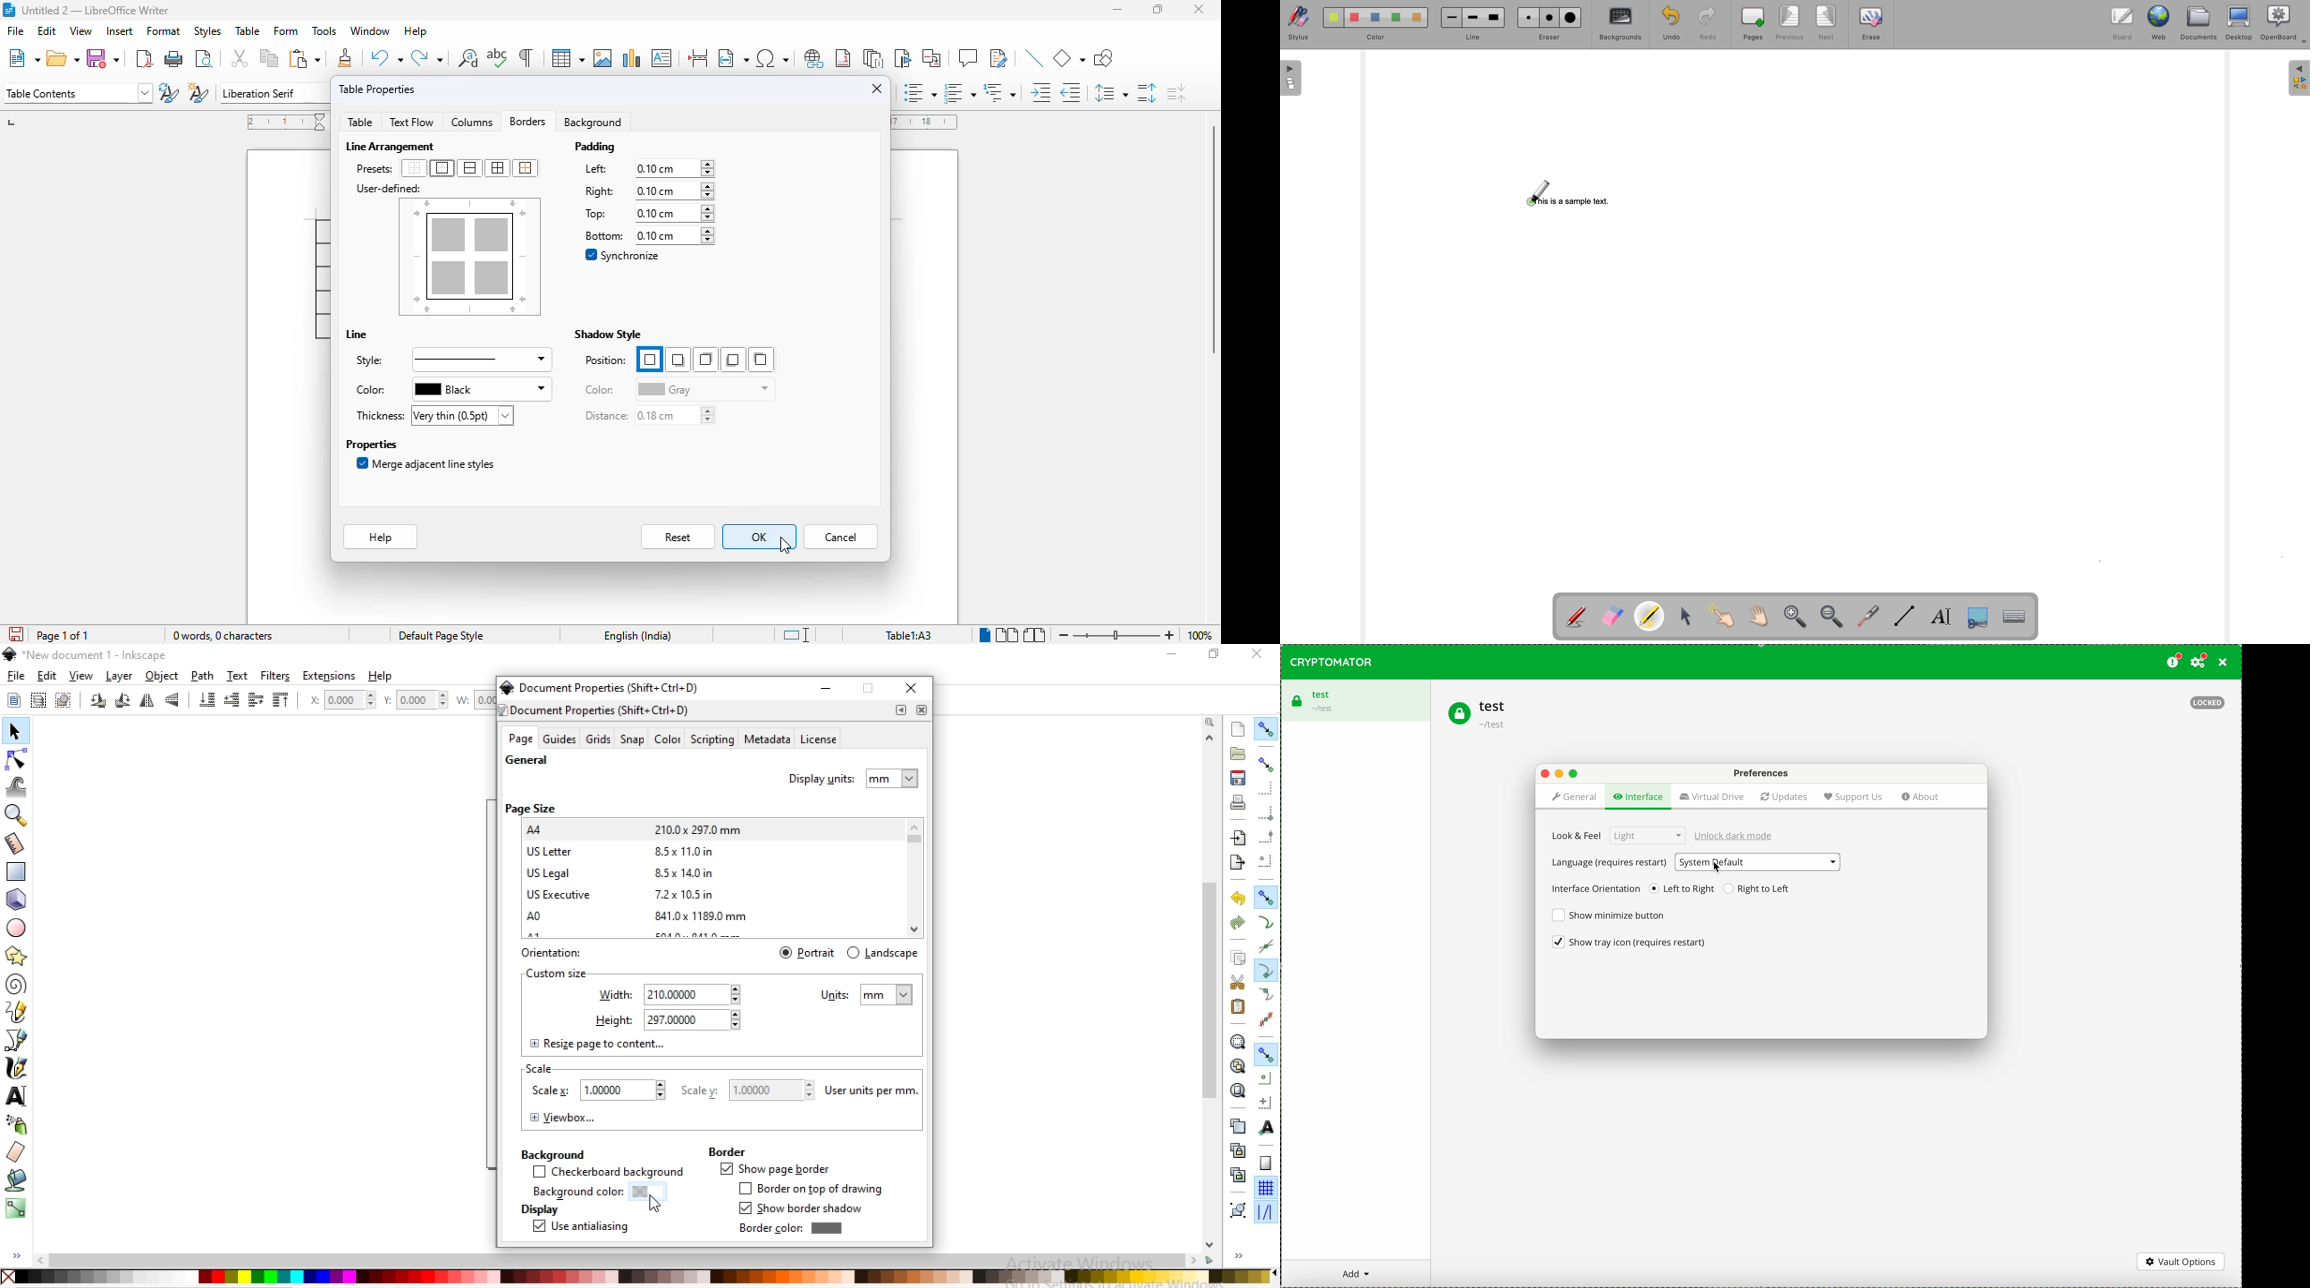 The height and width of the screenshot is (1288, 2324). What do you see at coordinates (875, 57) in the screenshot?
I see `insert endnote` at bounding box center [875, 57].